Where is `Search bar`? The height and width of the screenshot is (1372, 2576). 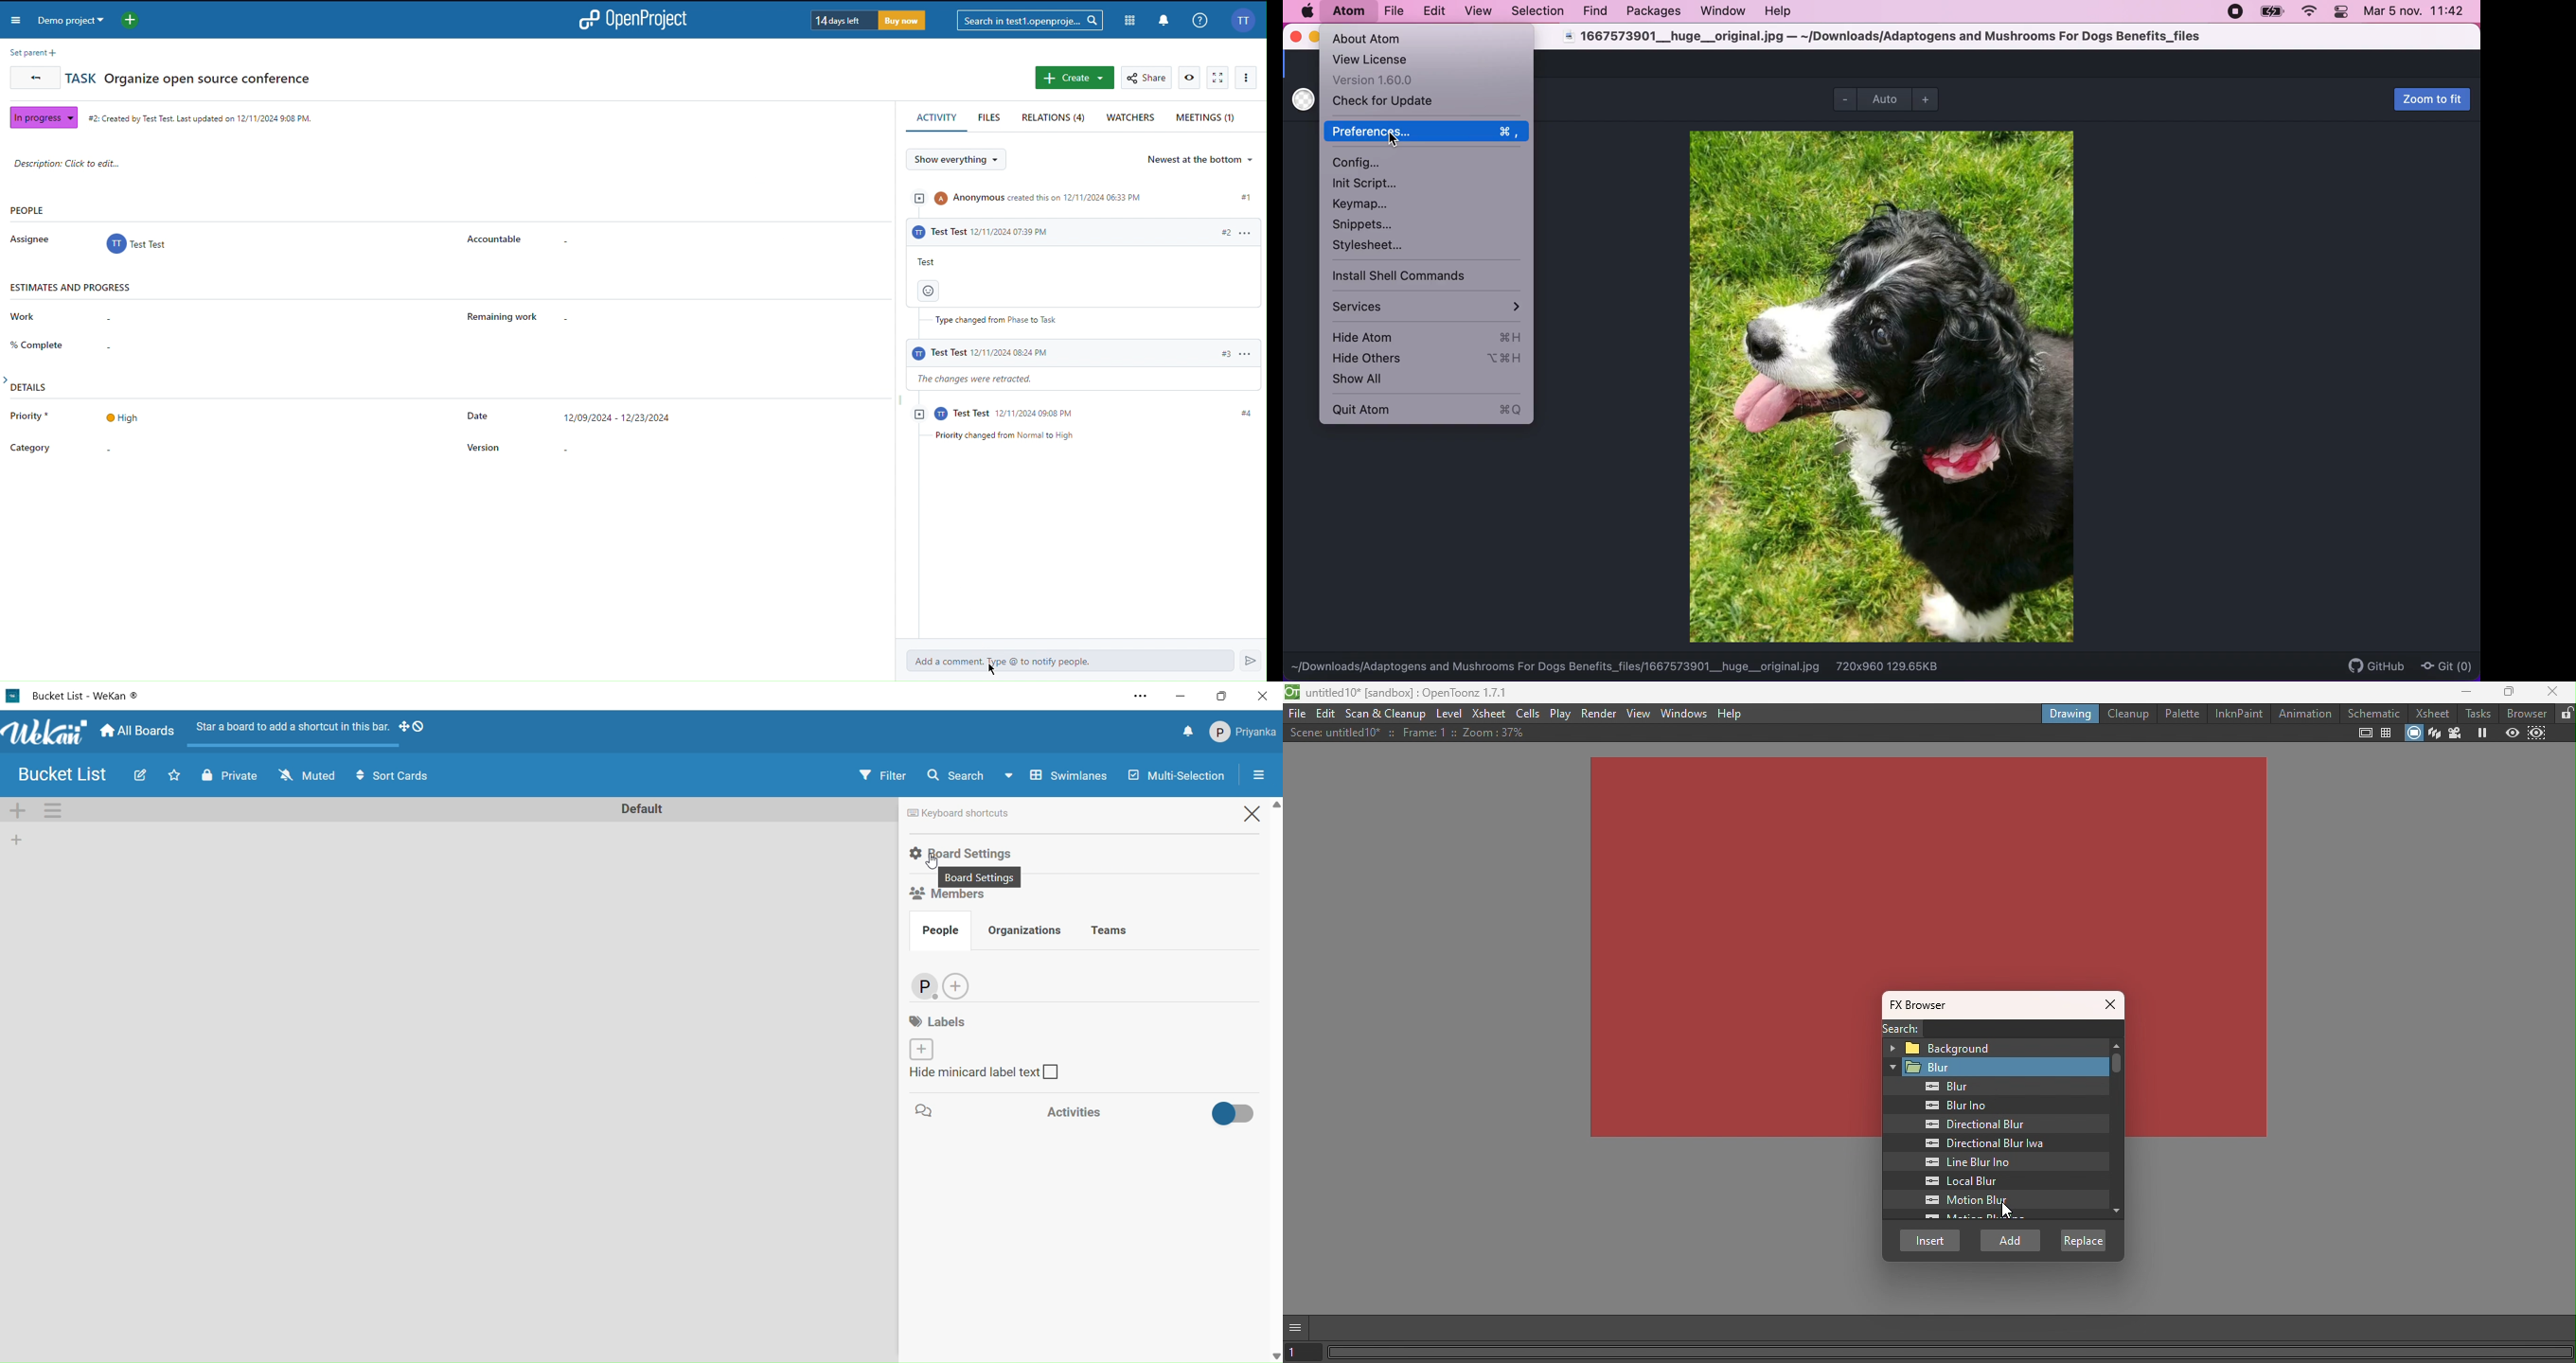 Search bar is located at coordinates (1029, 20).